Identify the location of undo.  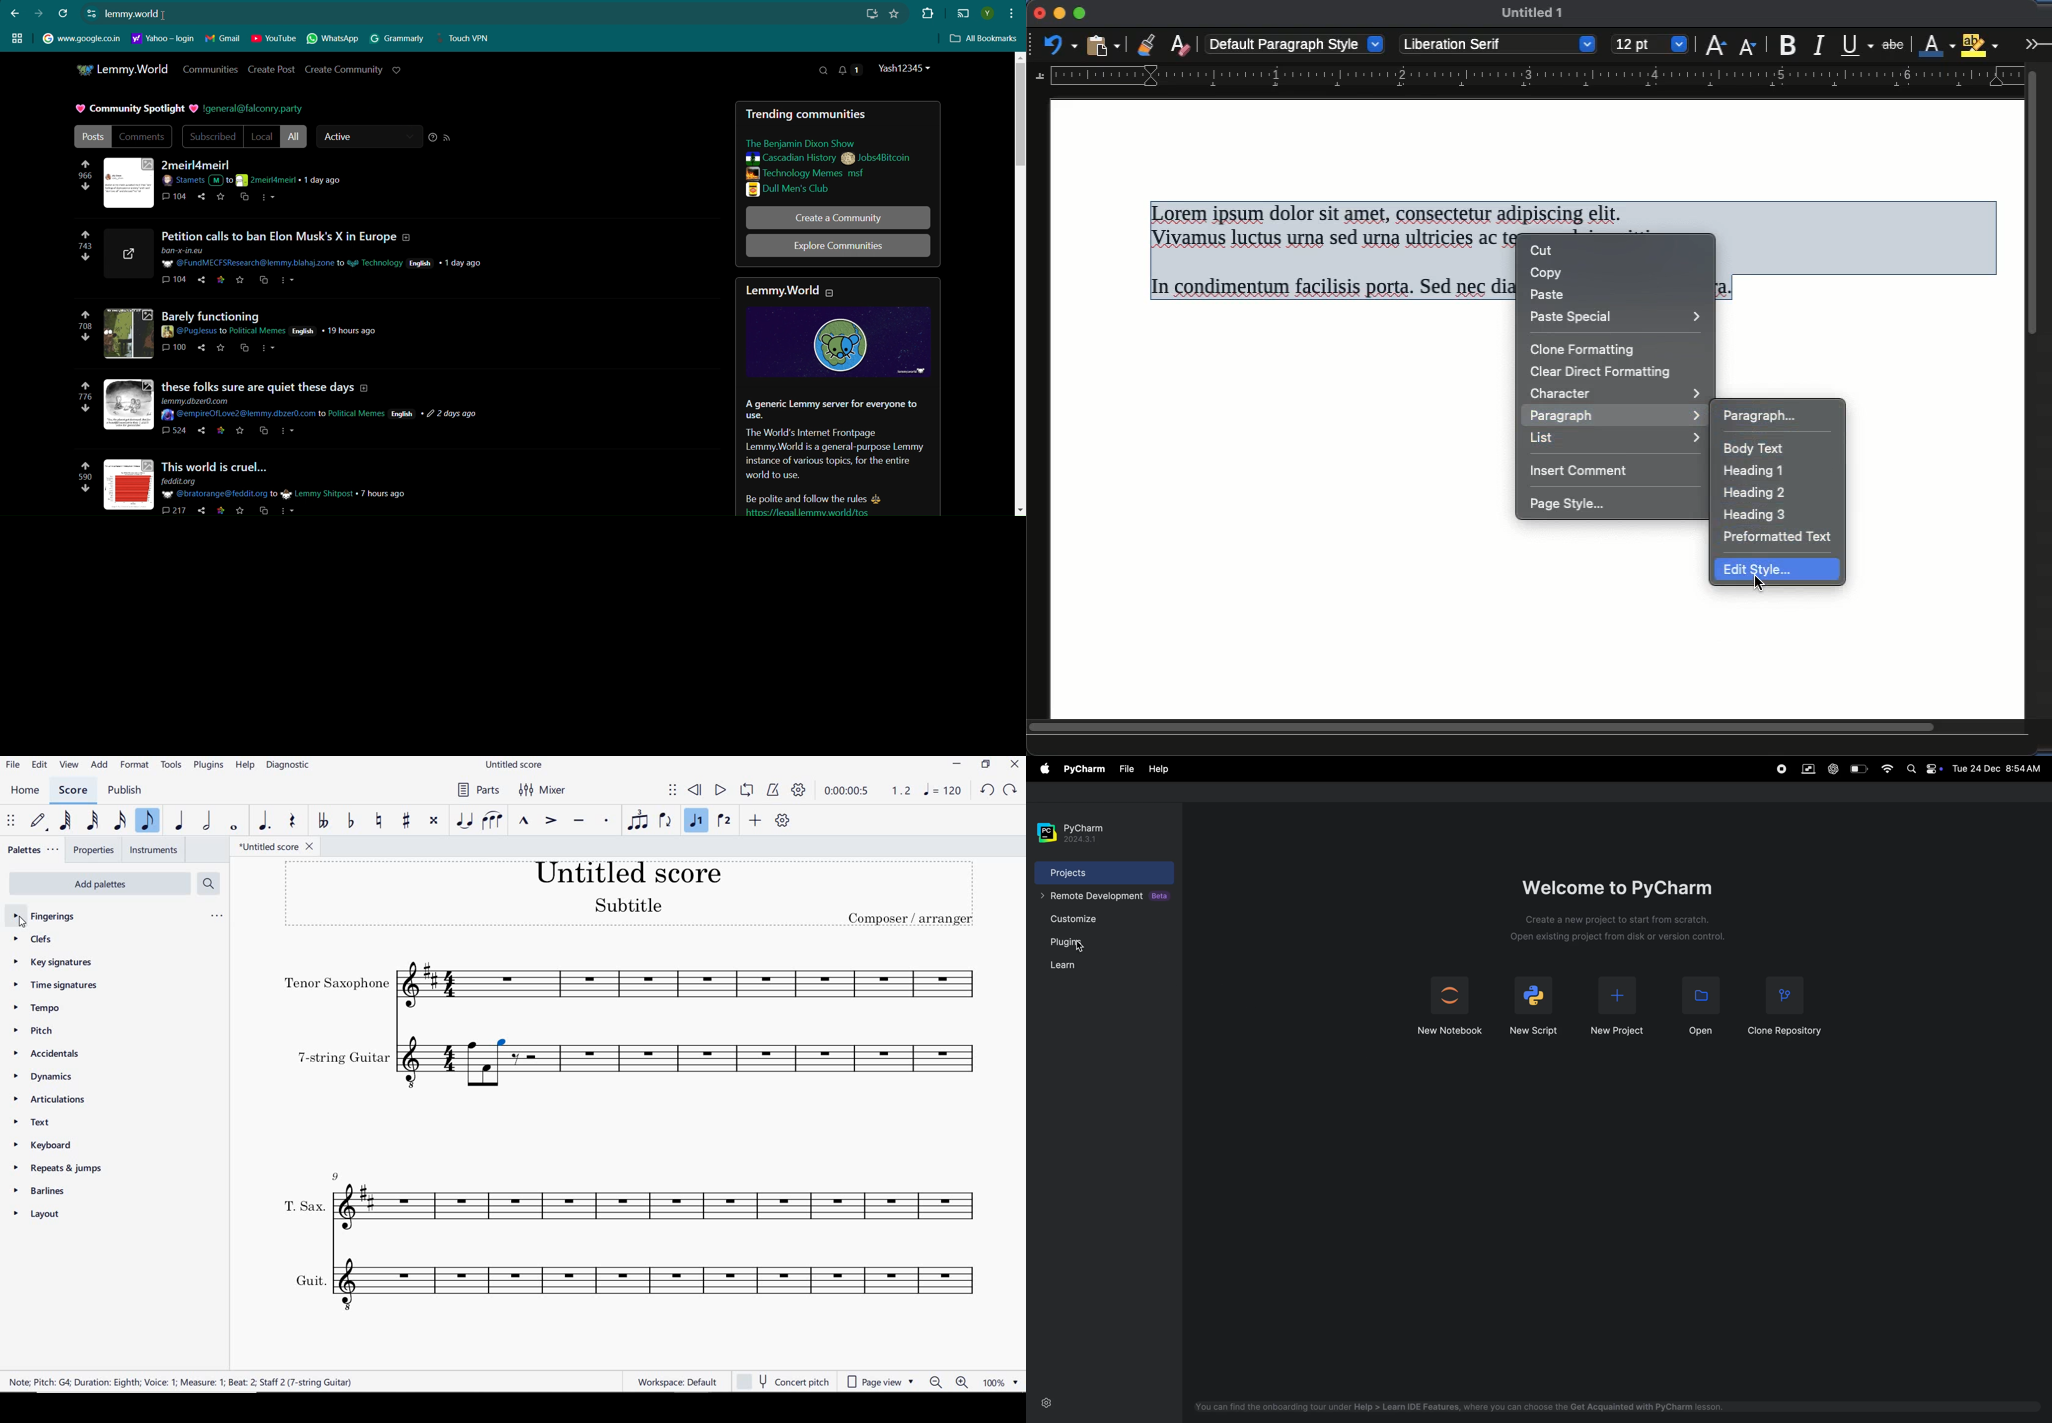
(1061, 44).